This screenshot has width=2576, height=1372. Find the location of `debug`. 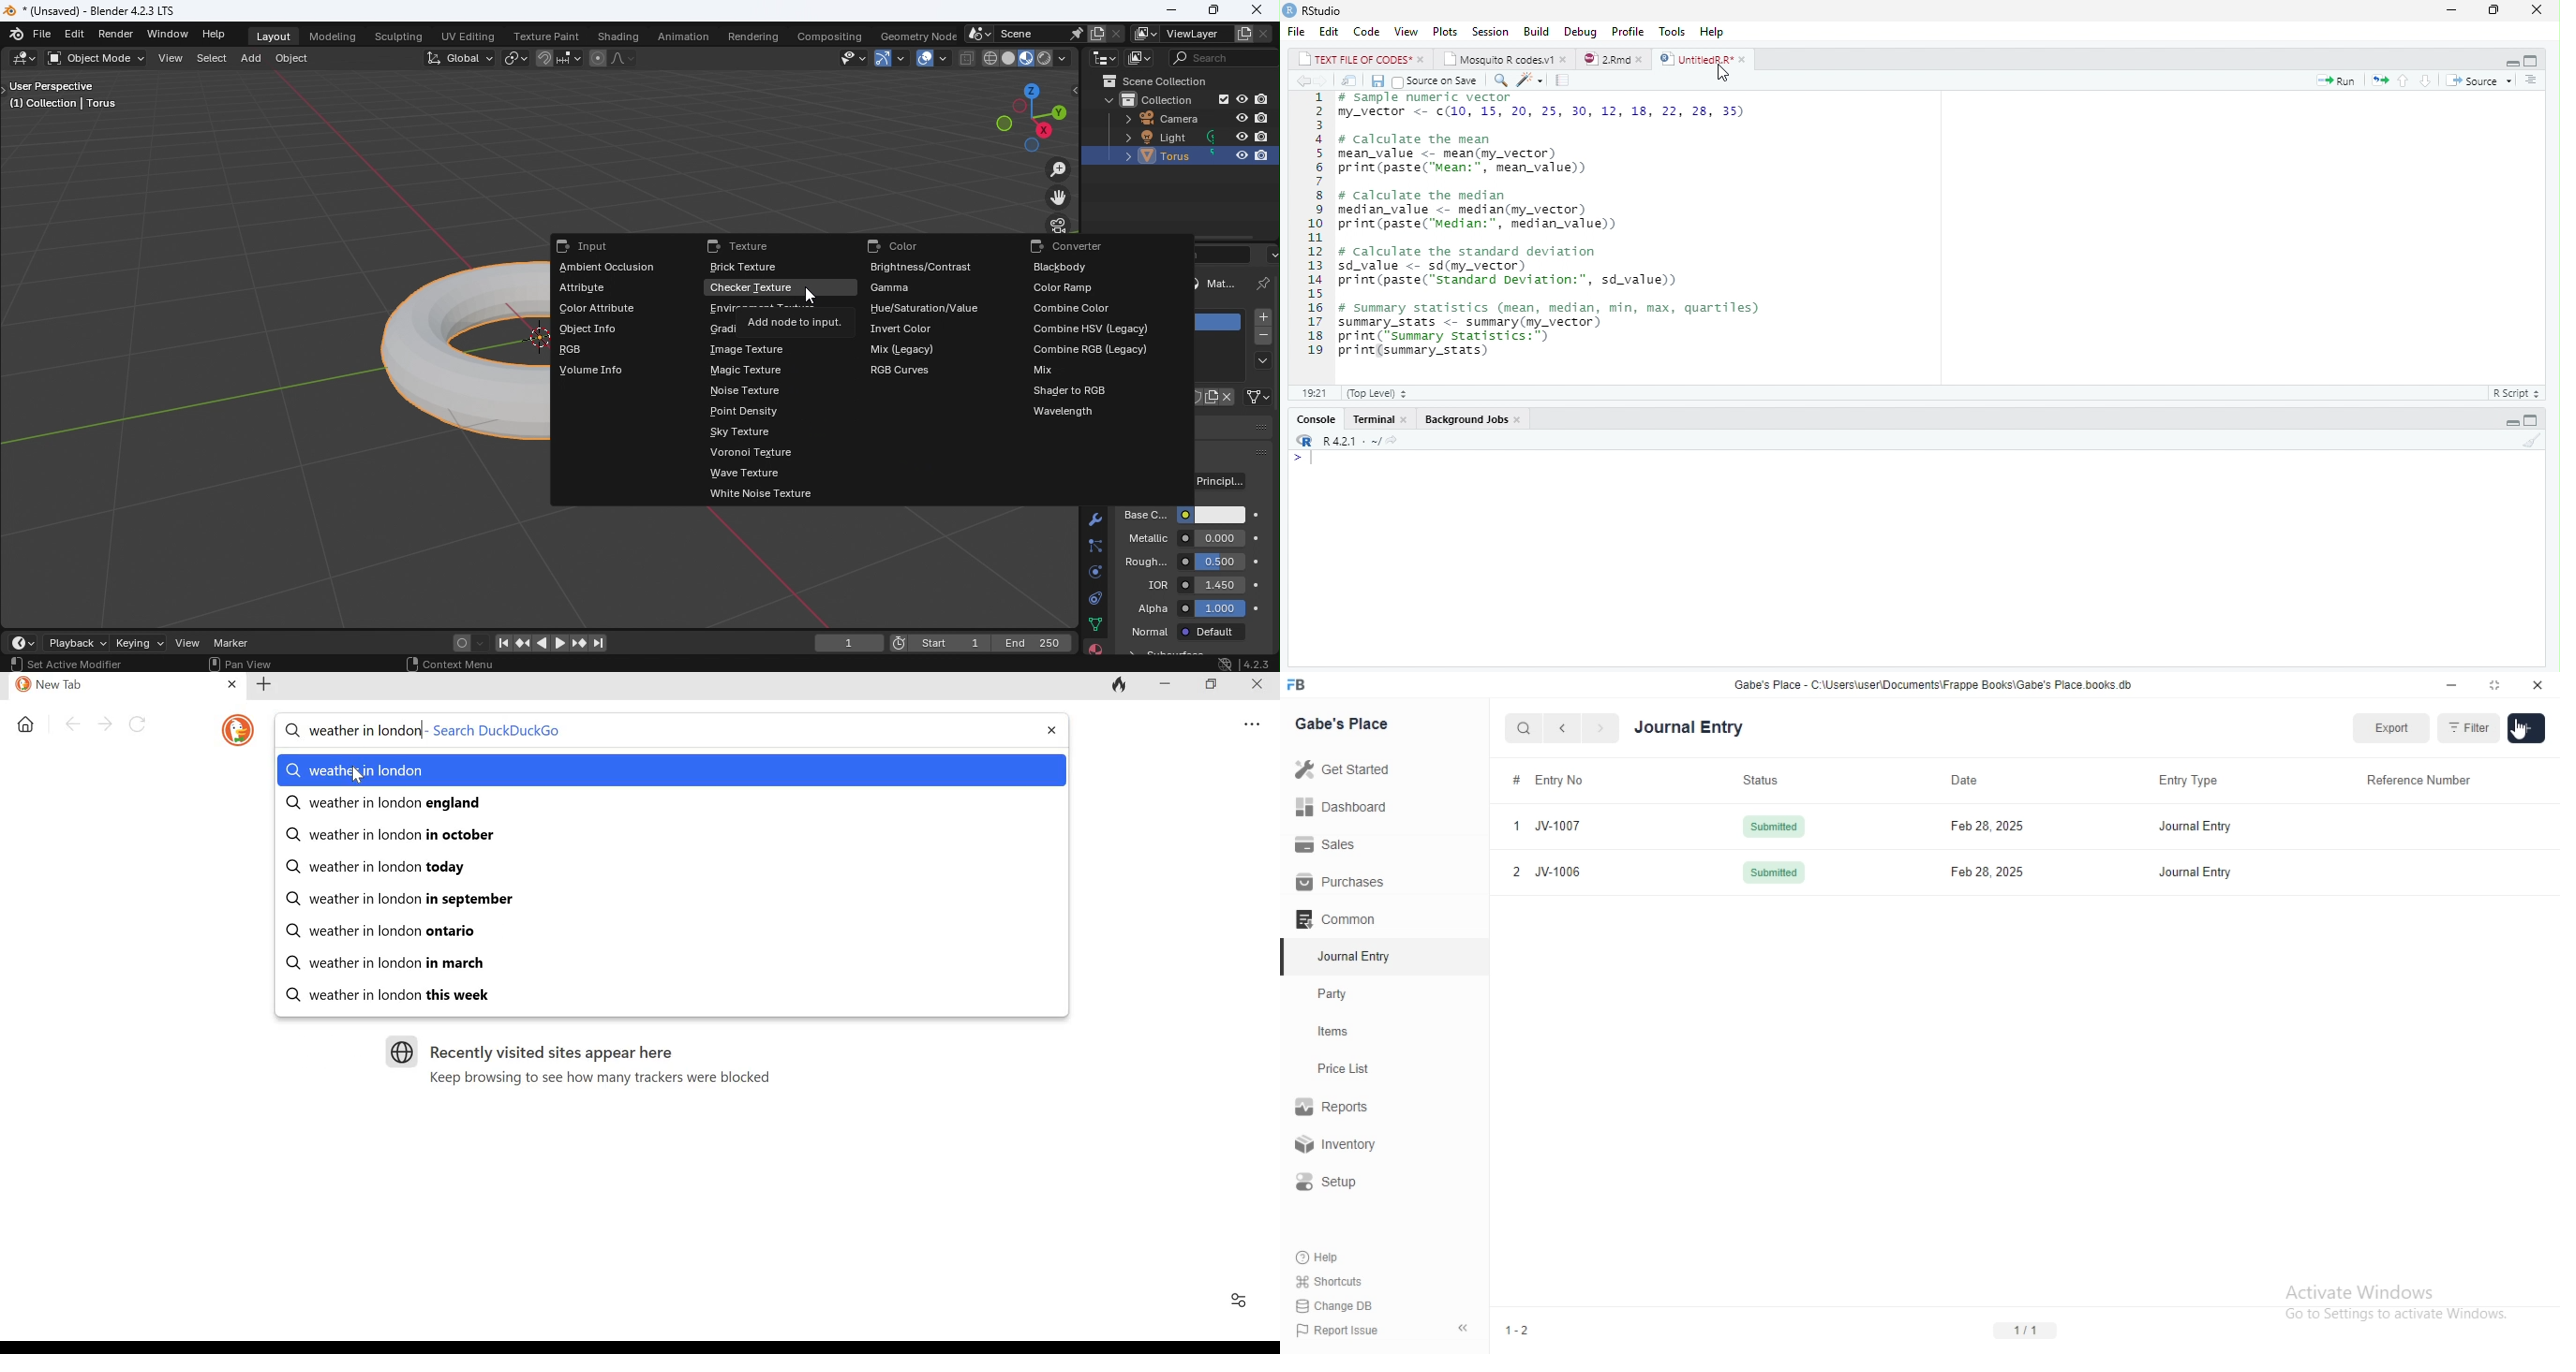

debug is located at coordinates (1581, 31).